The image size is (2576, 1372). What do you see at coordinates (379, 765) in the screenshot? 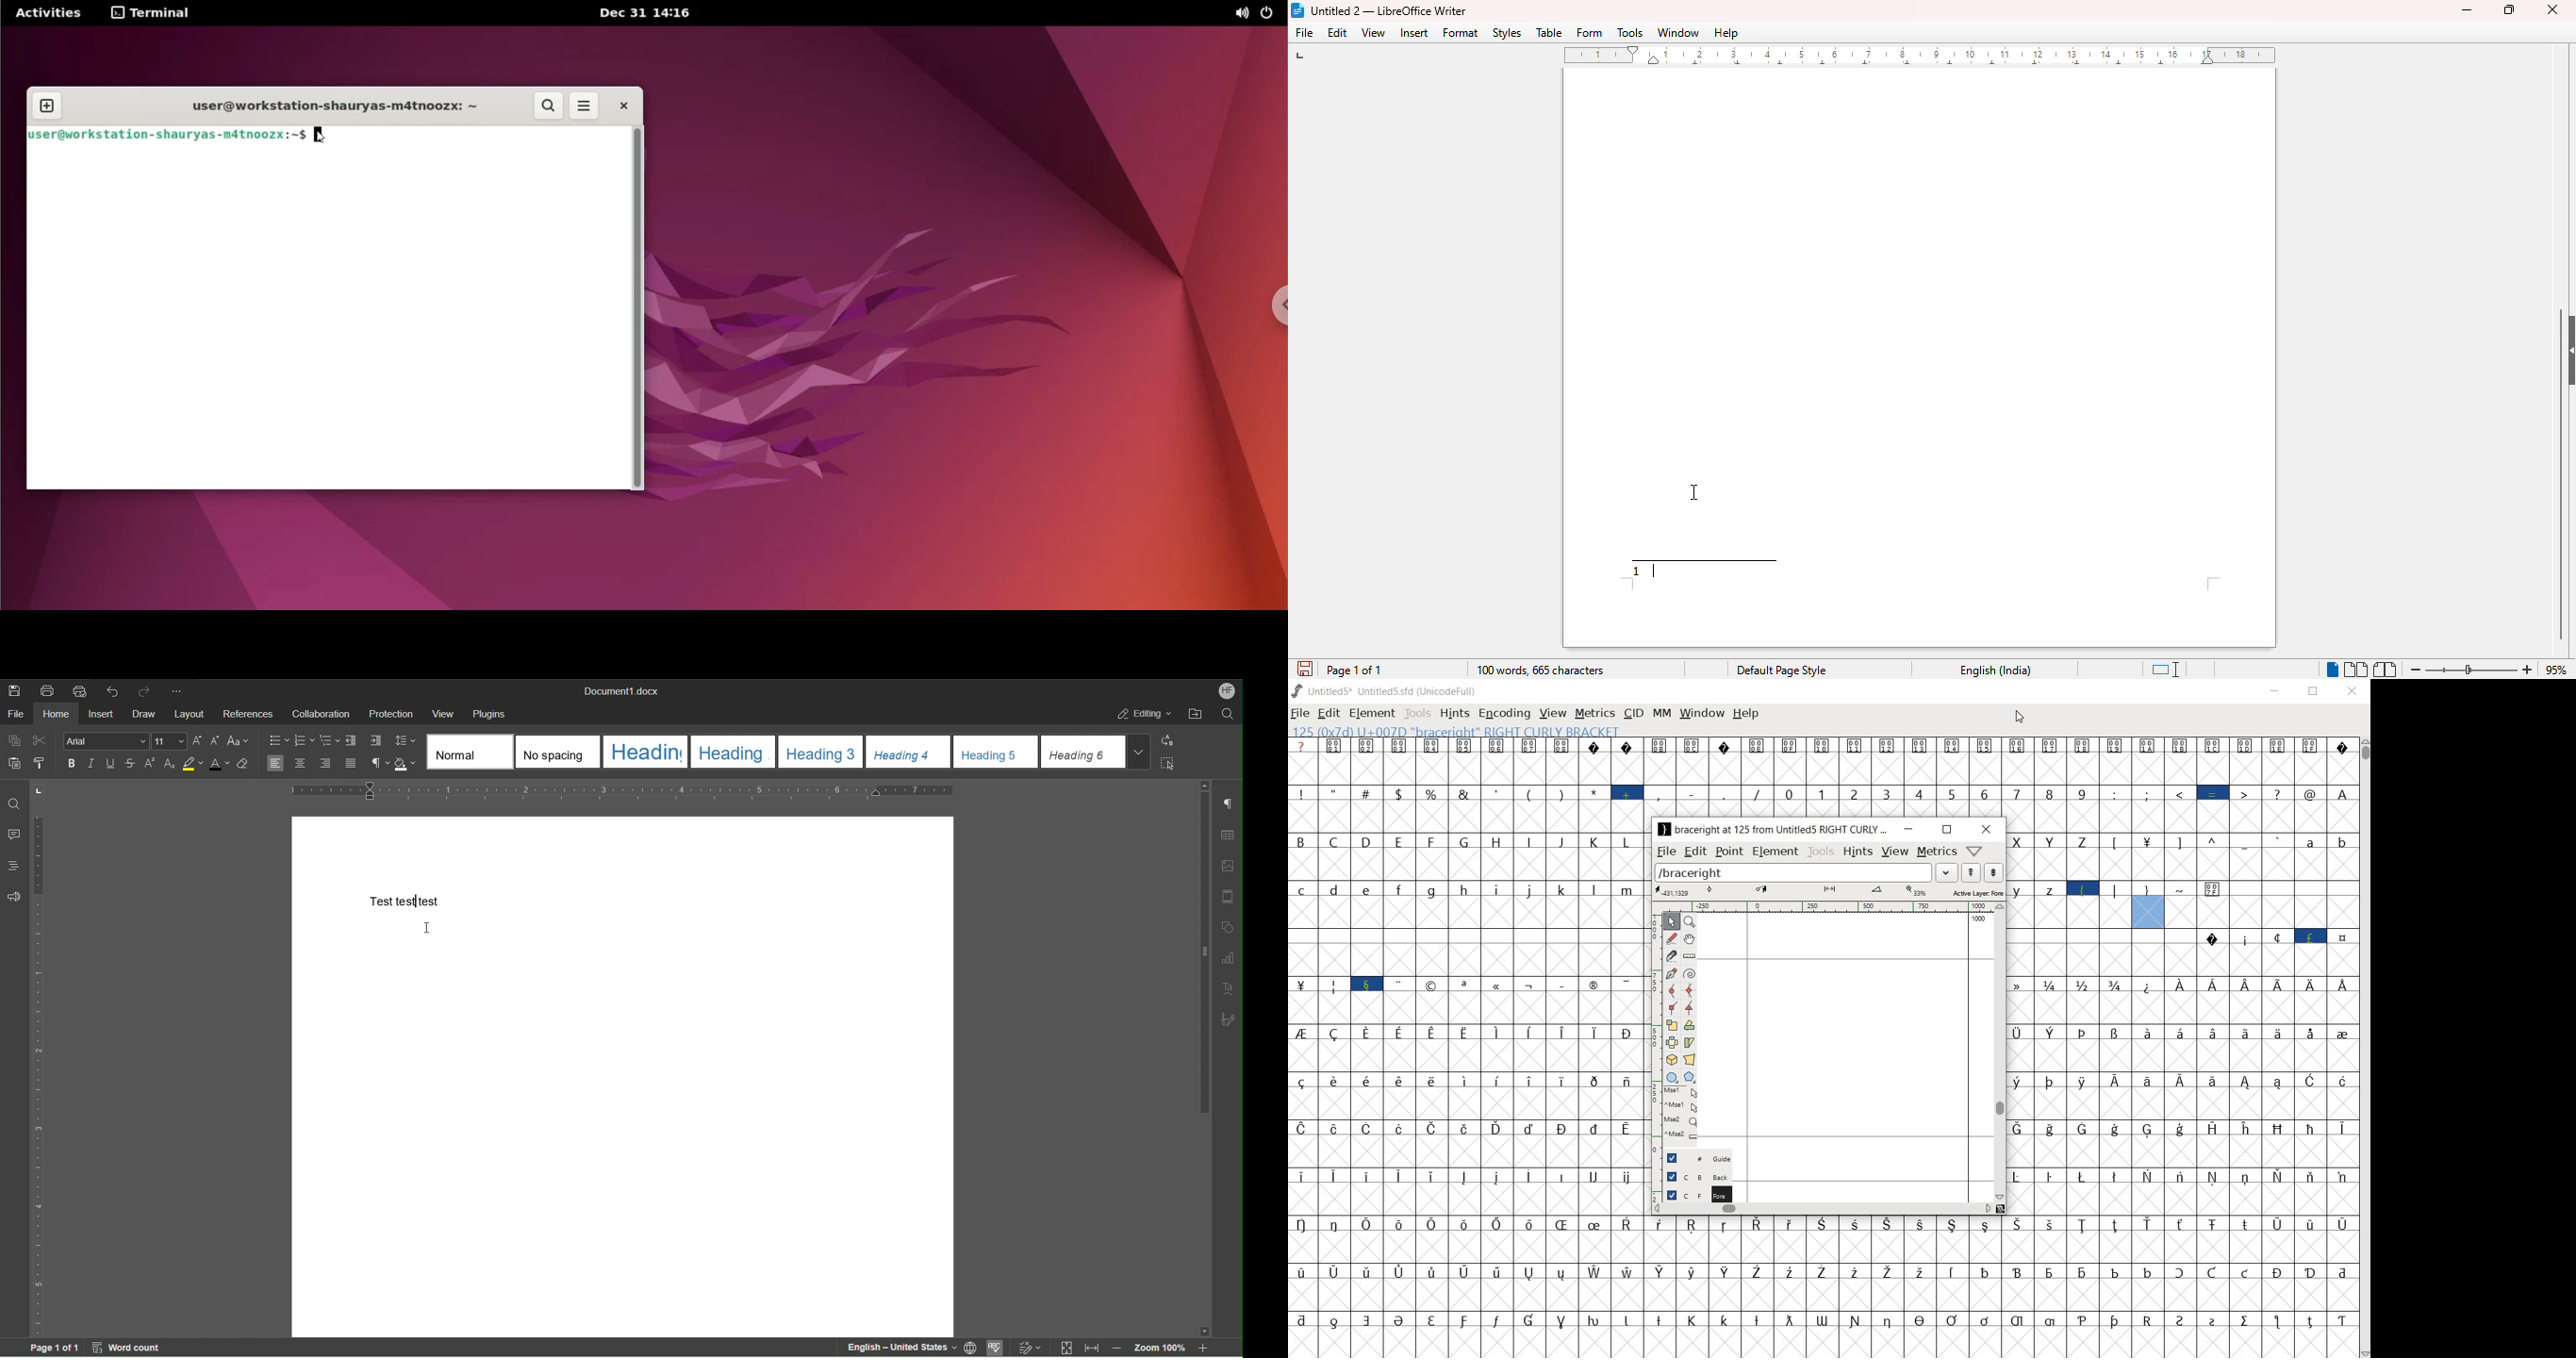
I see `Non-Printing Characters` at bounding box center [379, 765].